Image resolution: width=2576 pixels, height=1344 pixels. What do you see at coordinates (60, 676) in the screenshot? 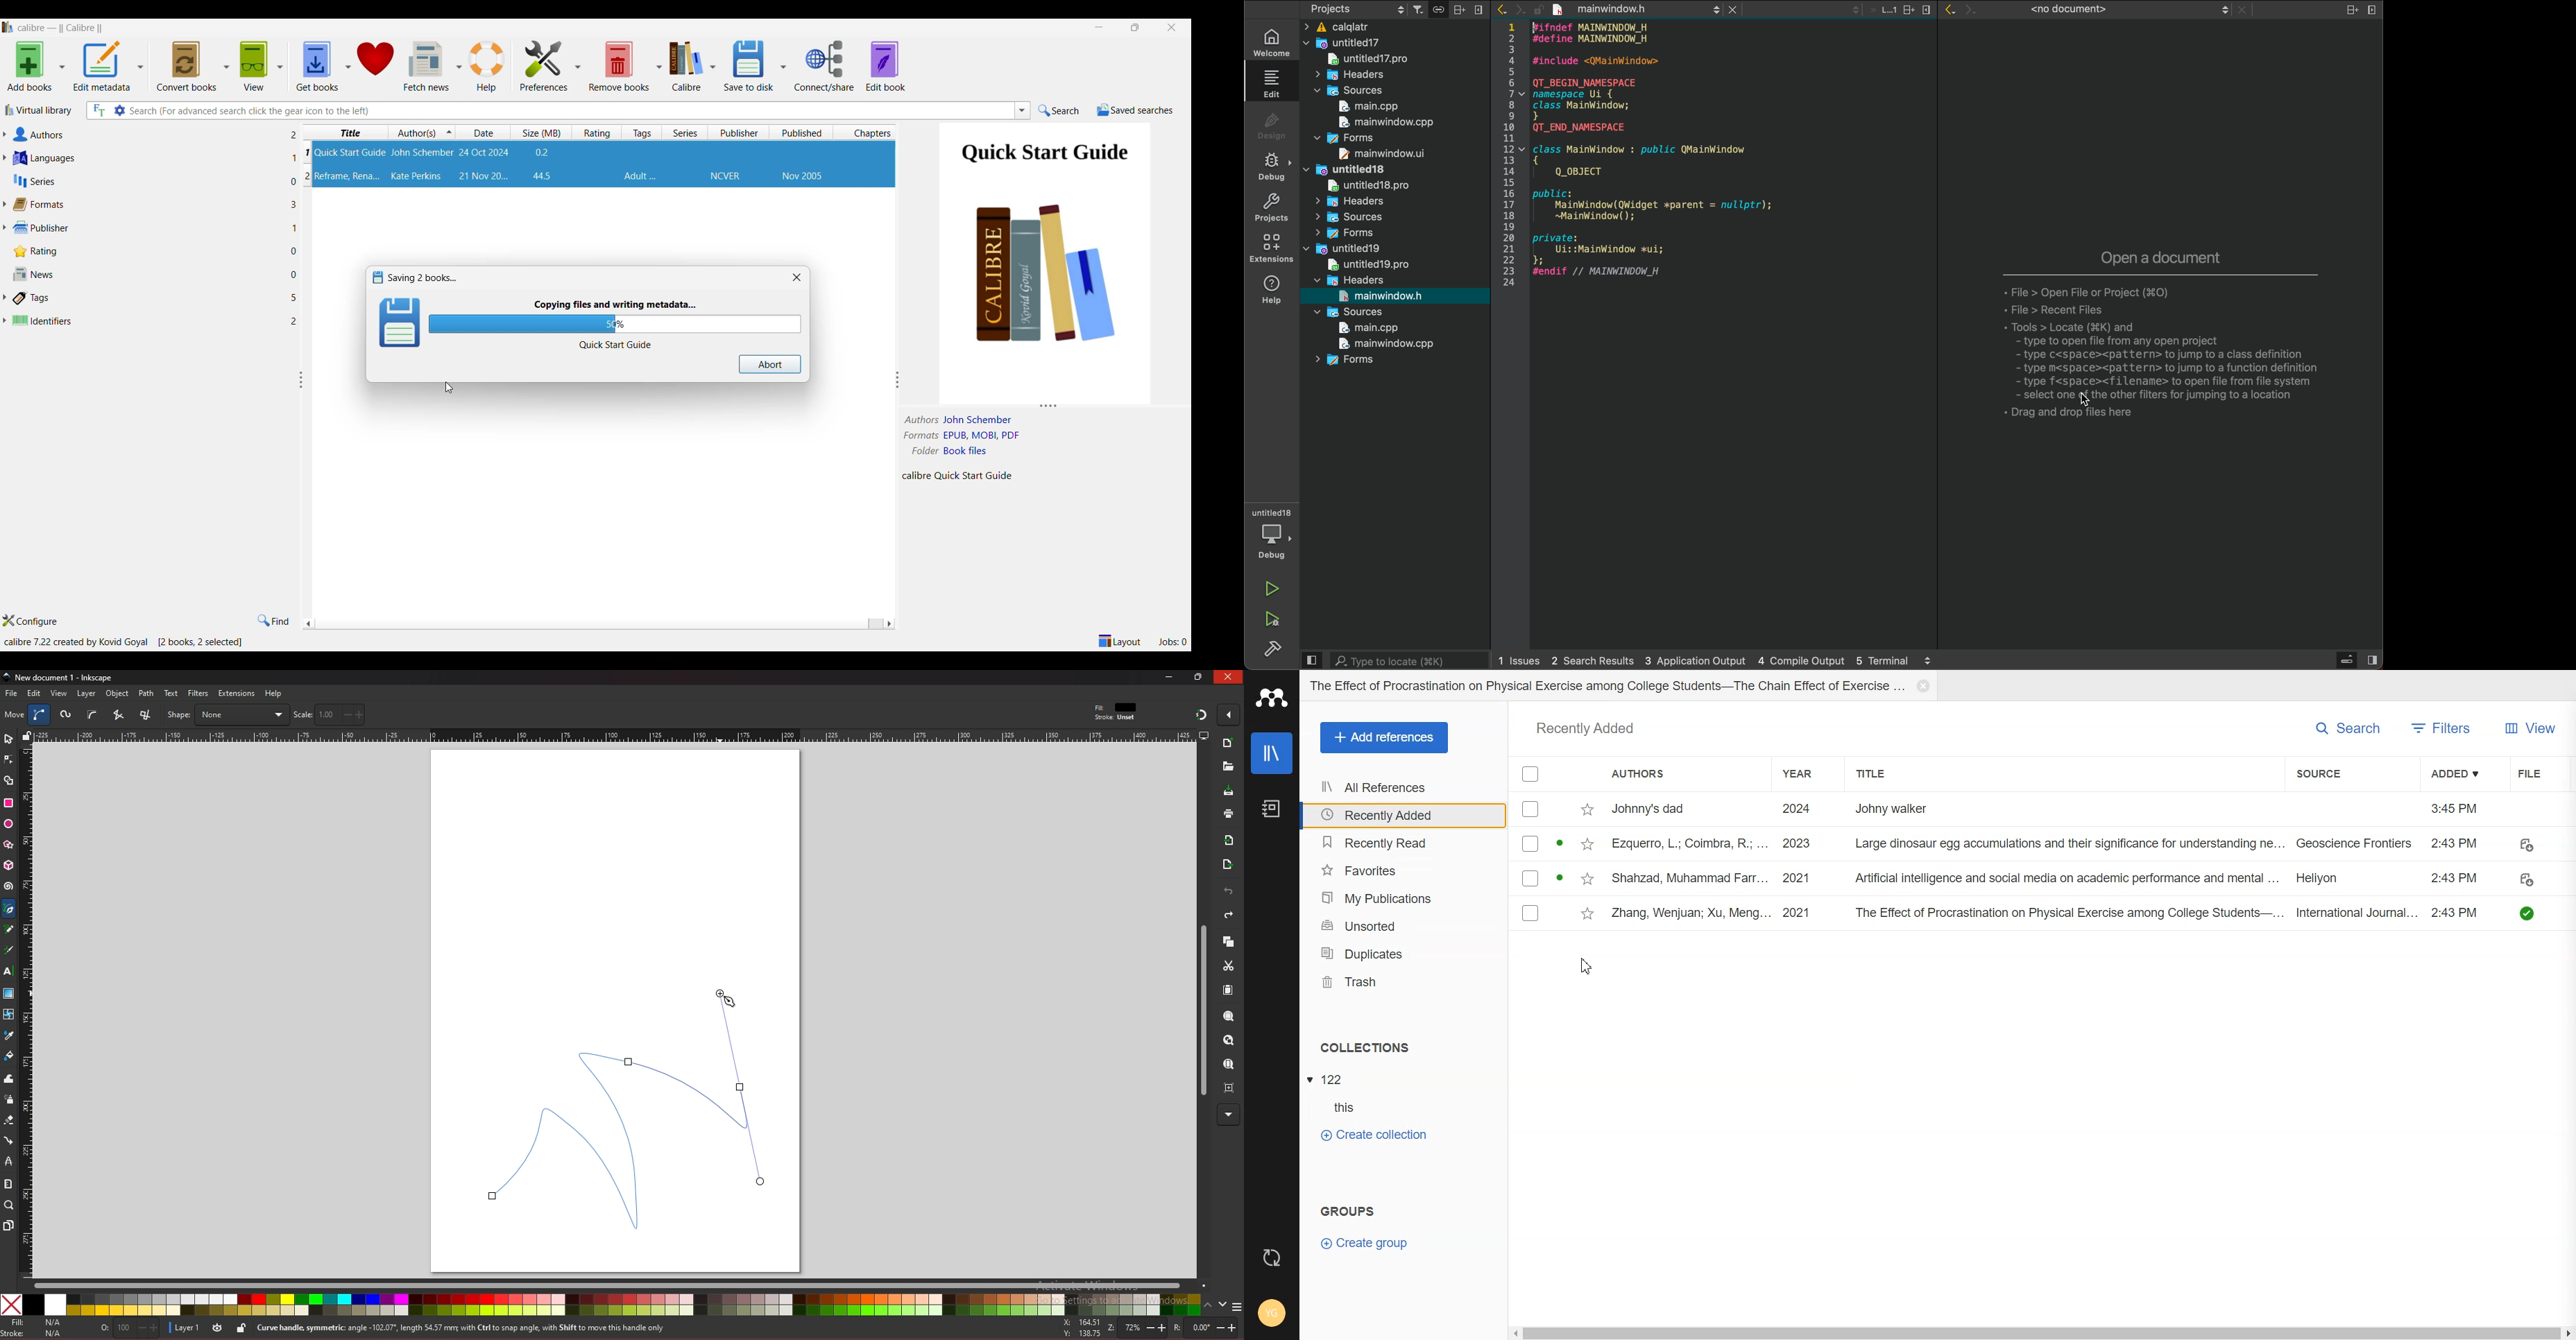
I see `title` at bounding box center [60, 676].